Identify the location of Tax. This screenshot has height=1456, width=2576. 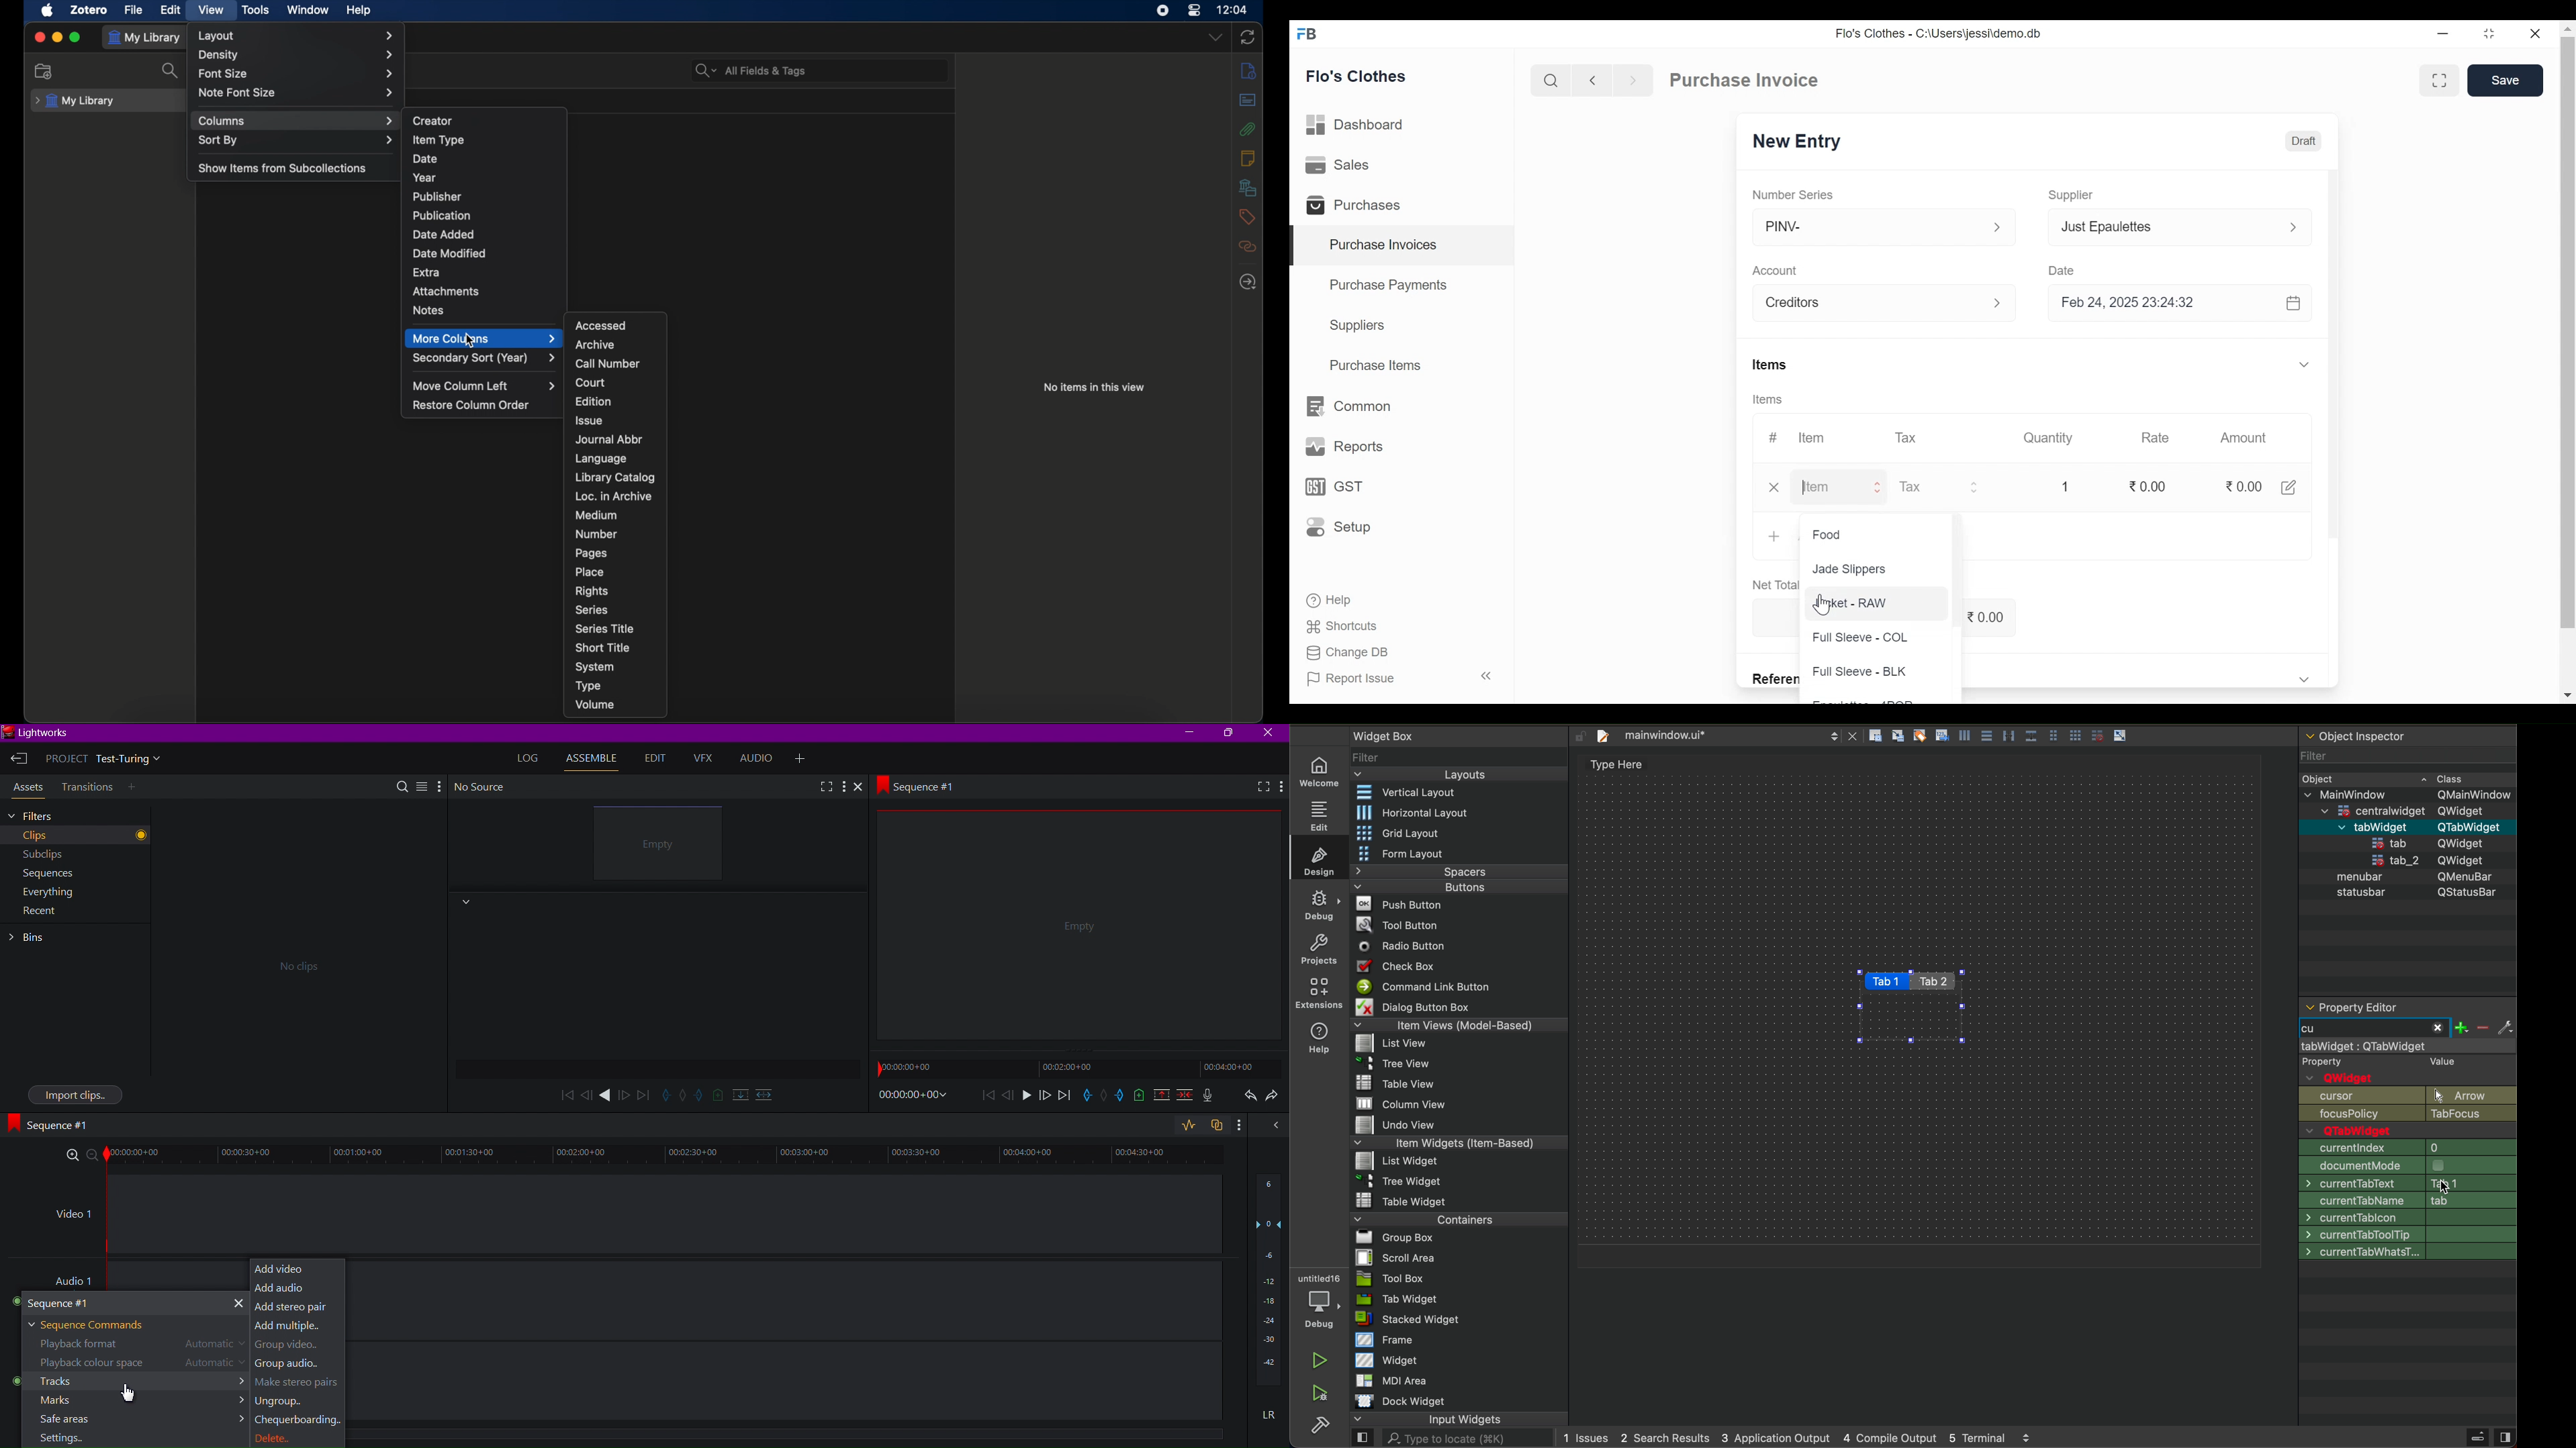
(1907, 438).